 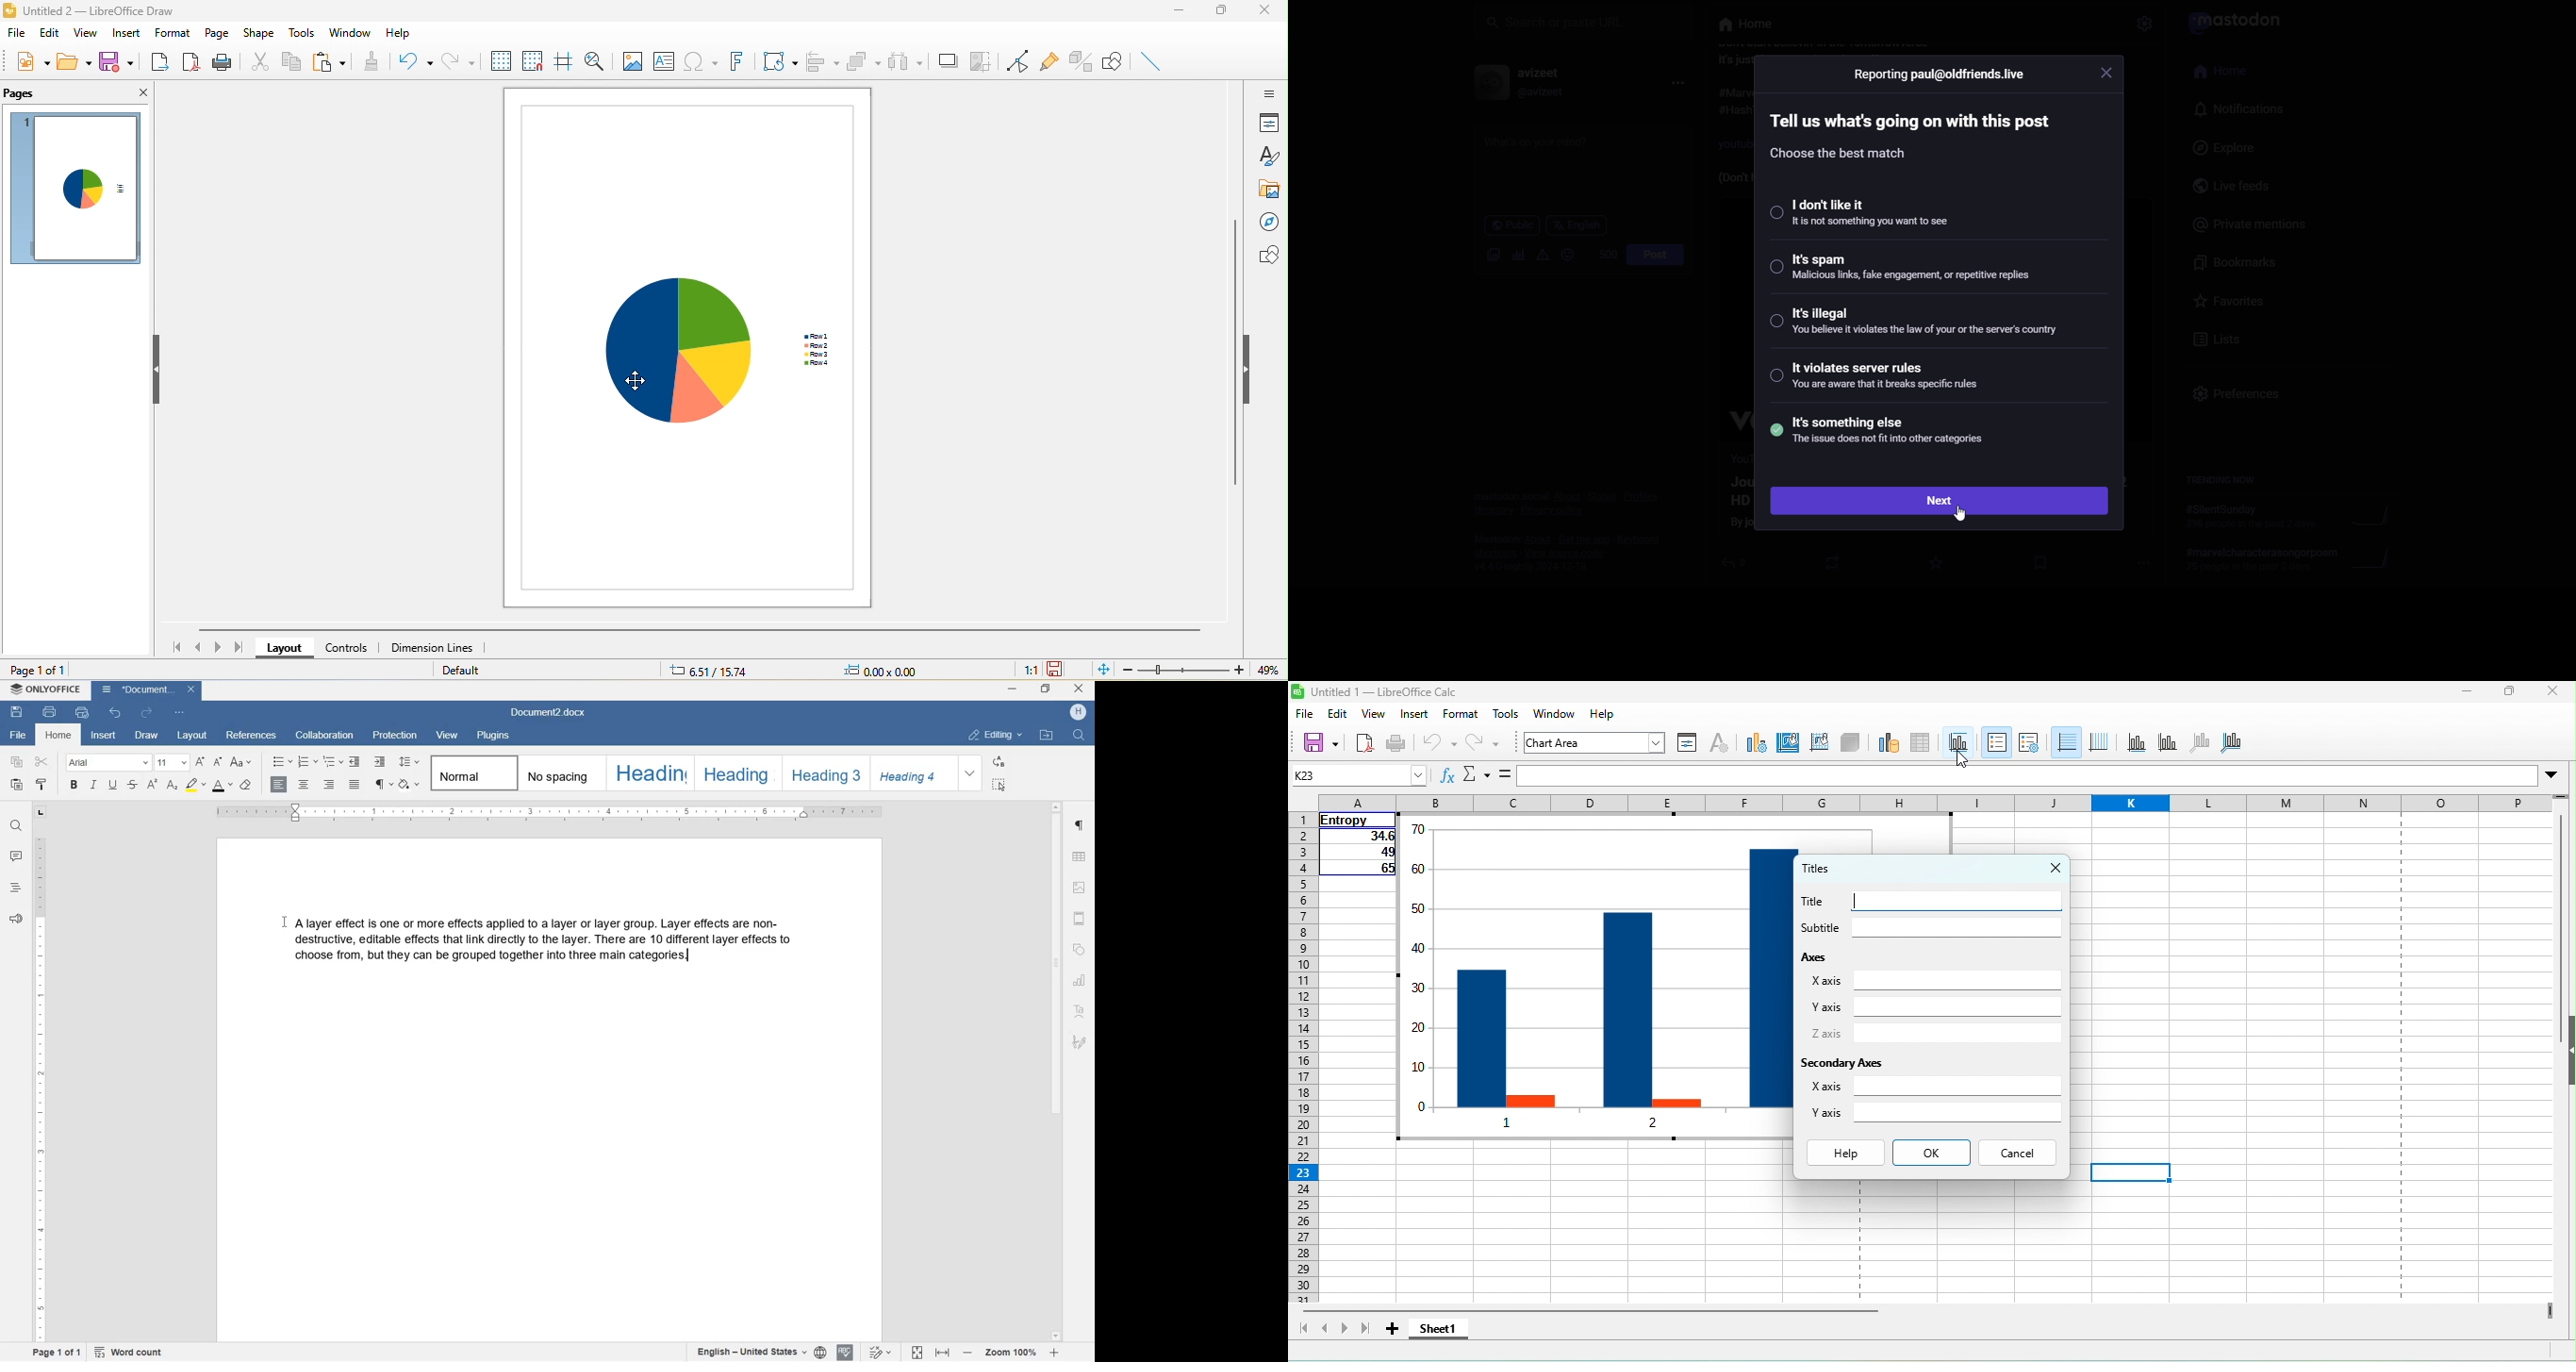 I want to click on feedback & support, so click(x=15, y=919).